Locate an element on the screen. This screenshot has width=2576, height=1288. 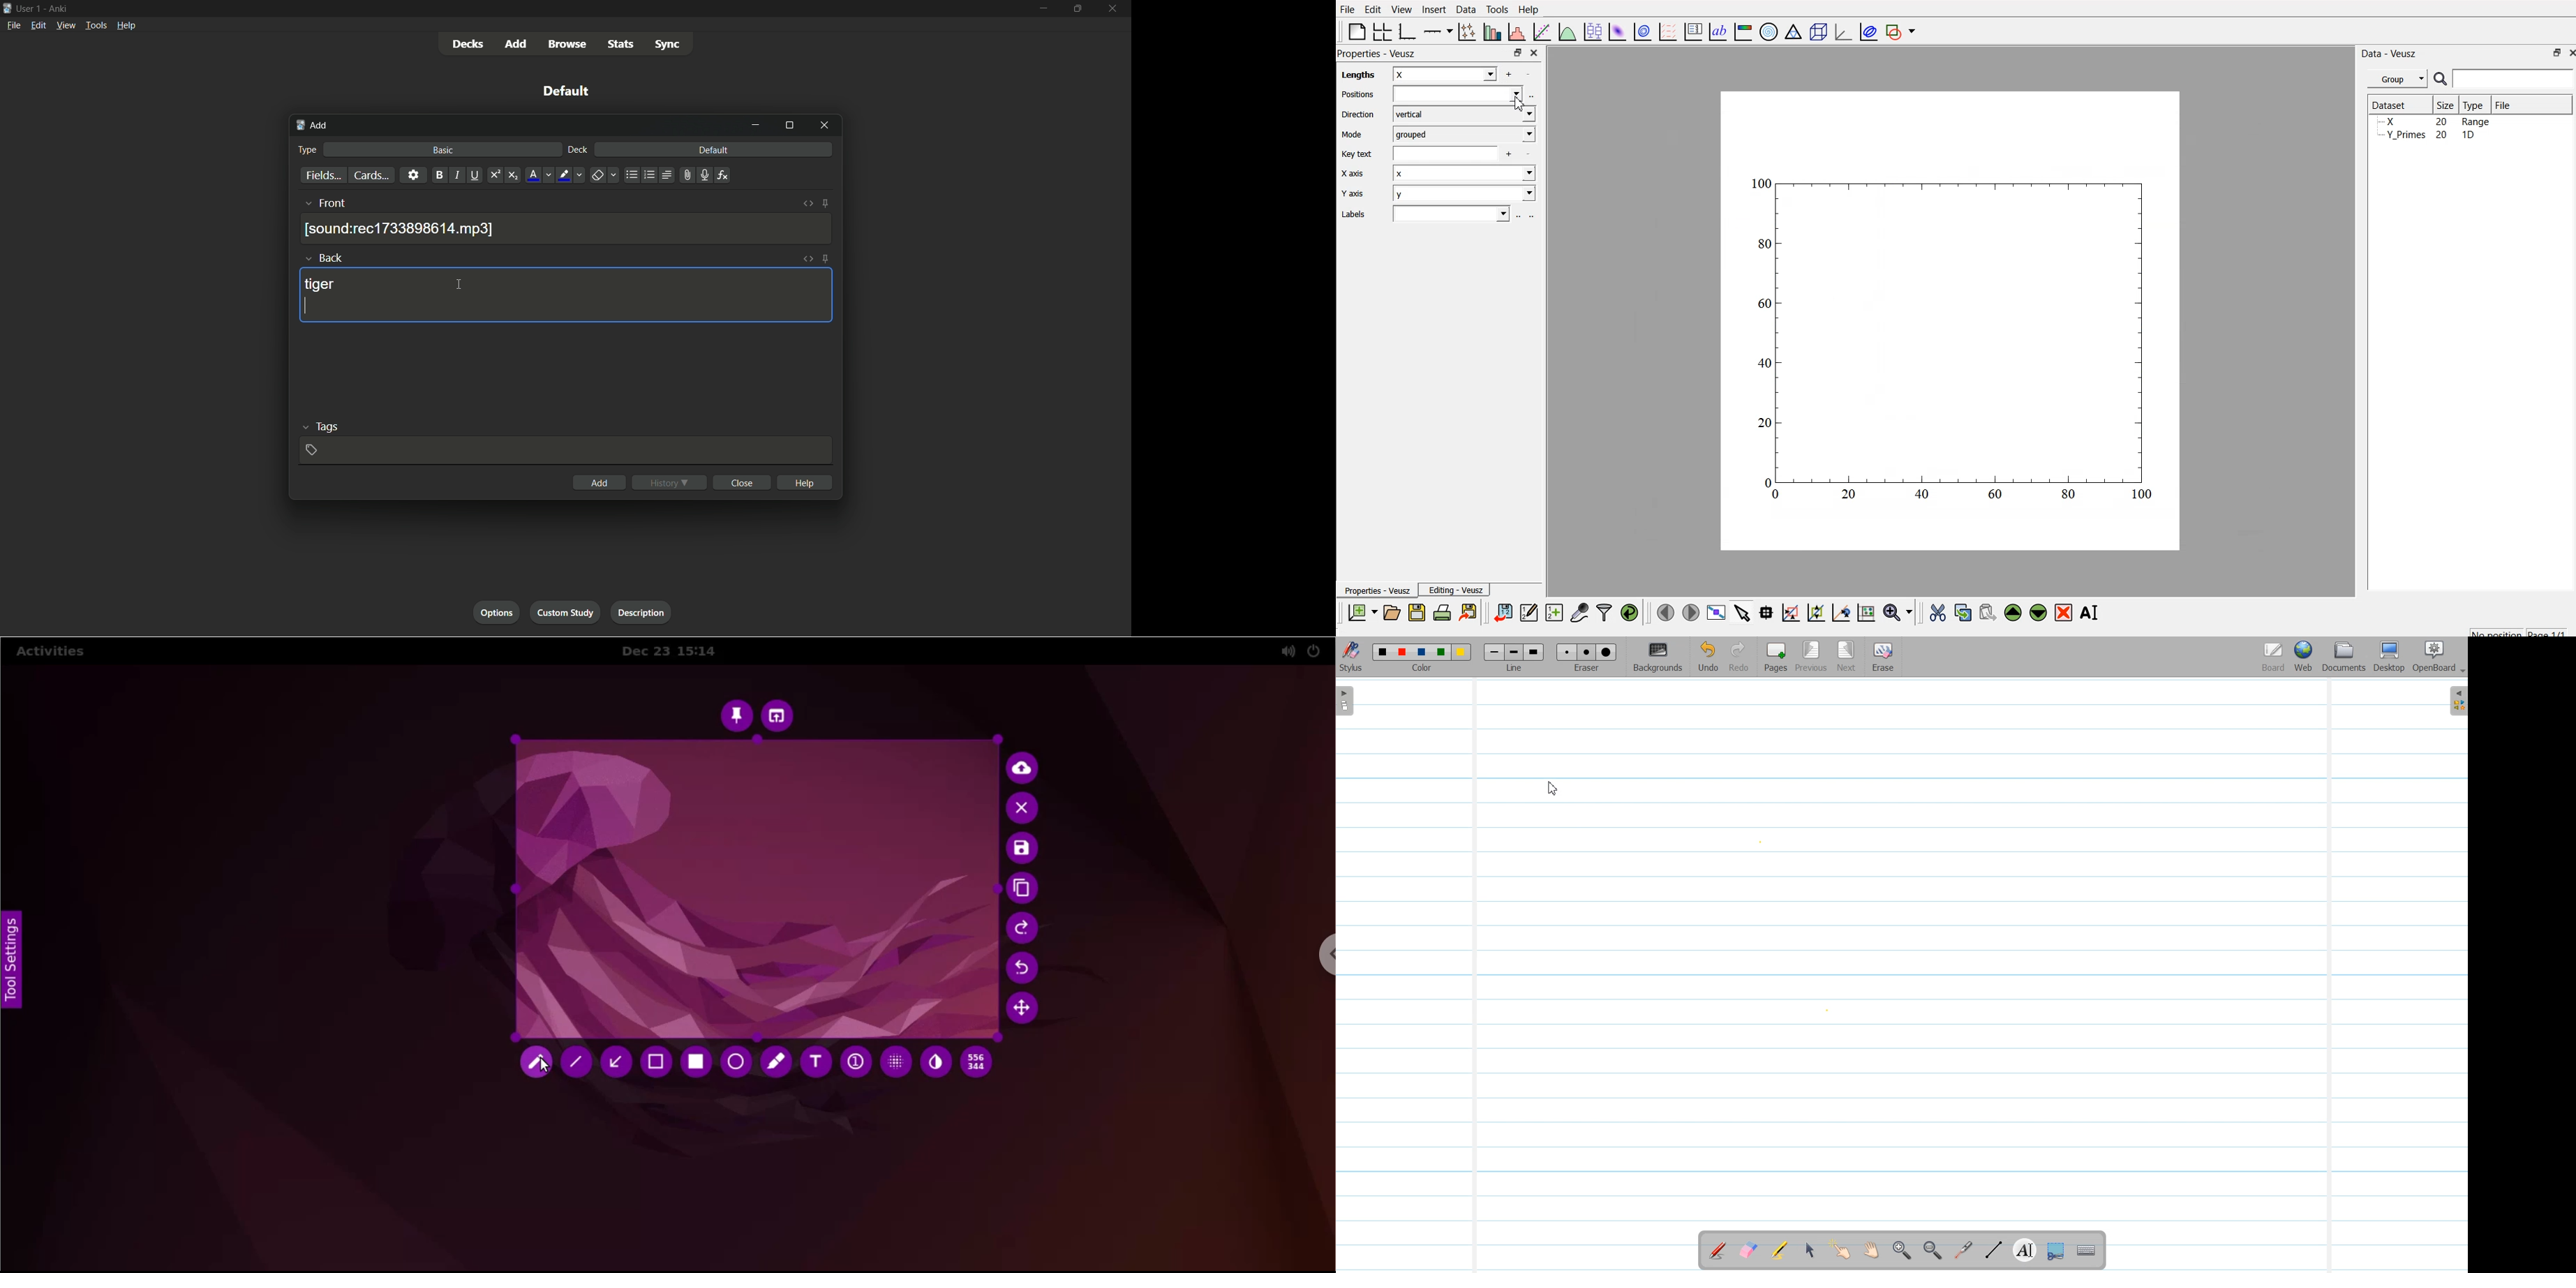
view menu is located at coordinates (66, 25).